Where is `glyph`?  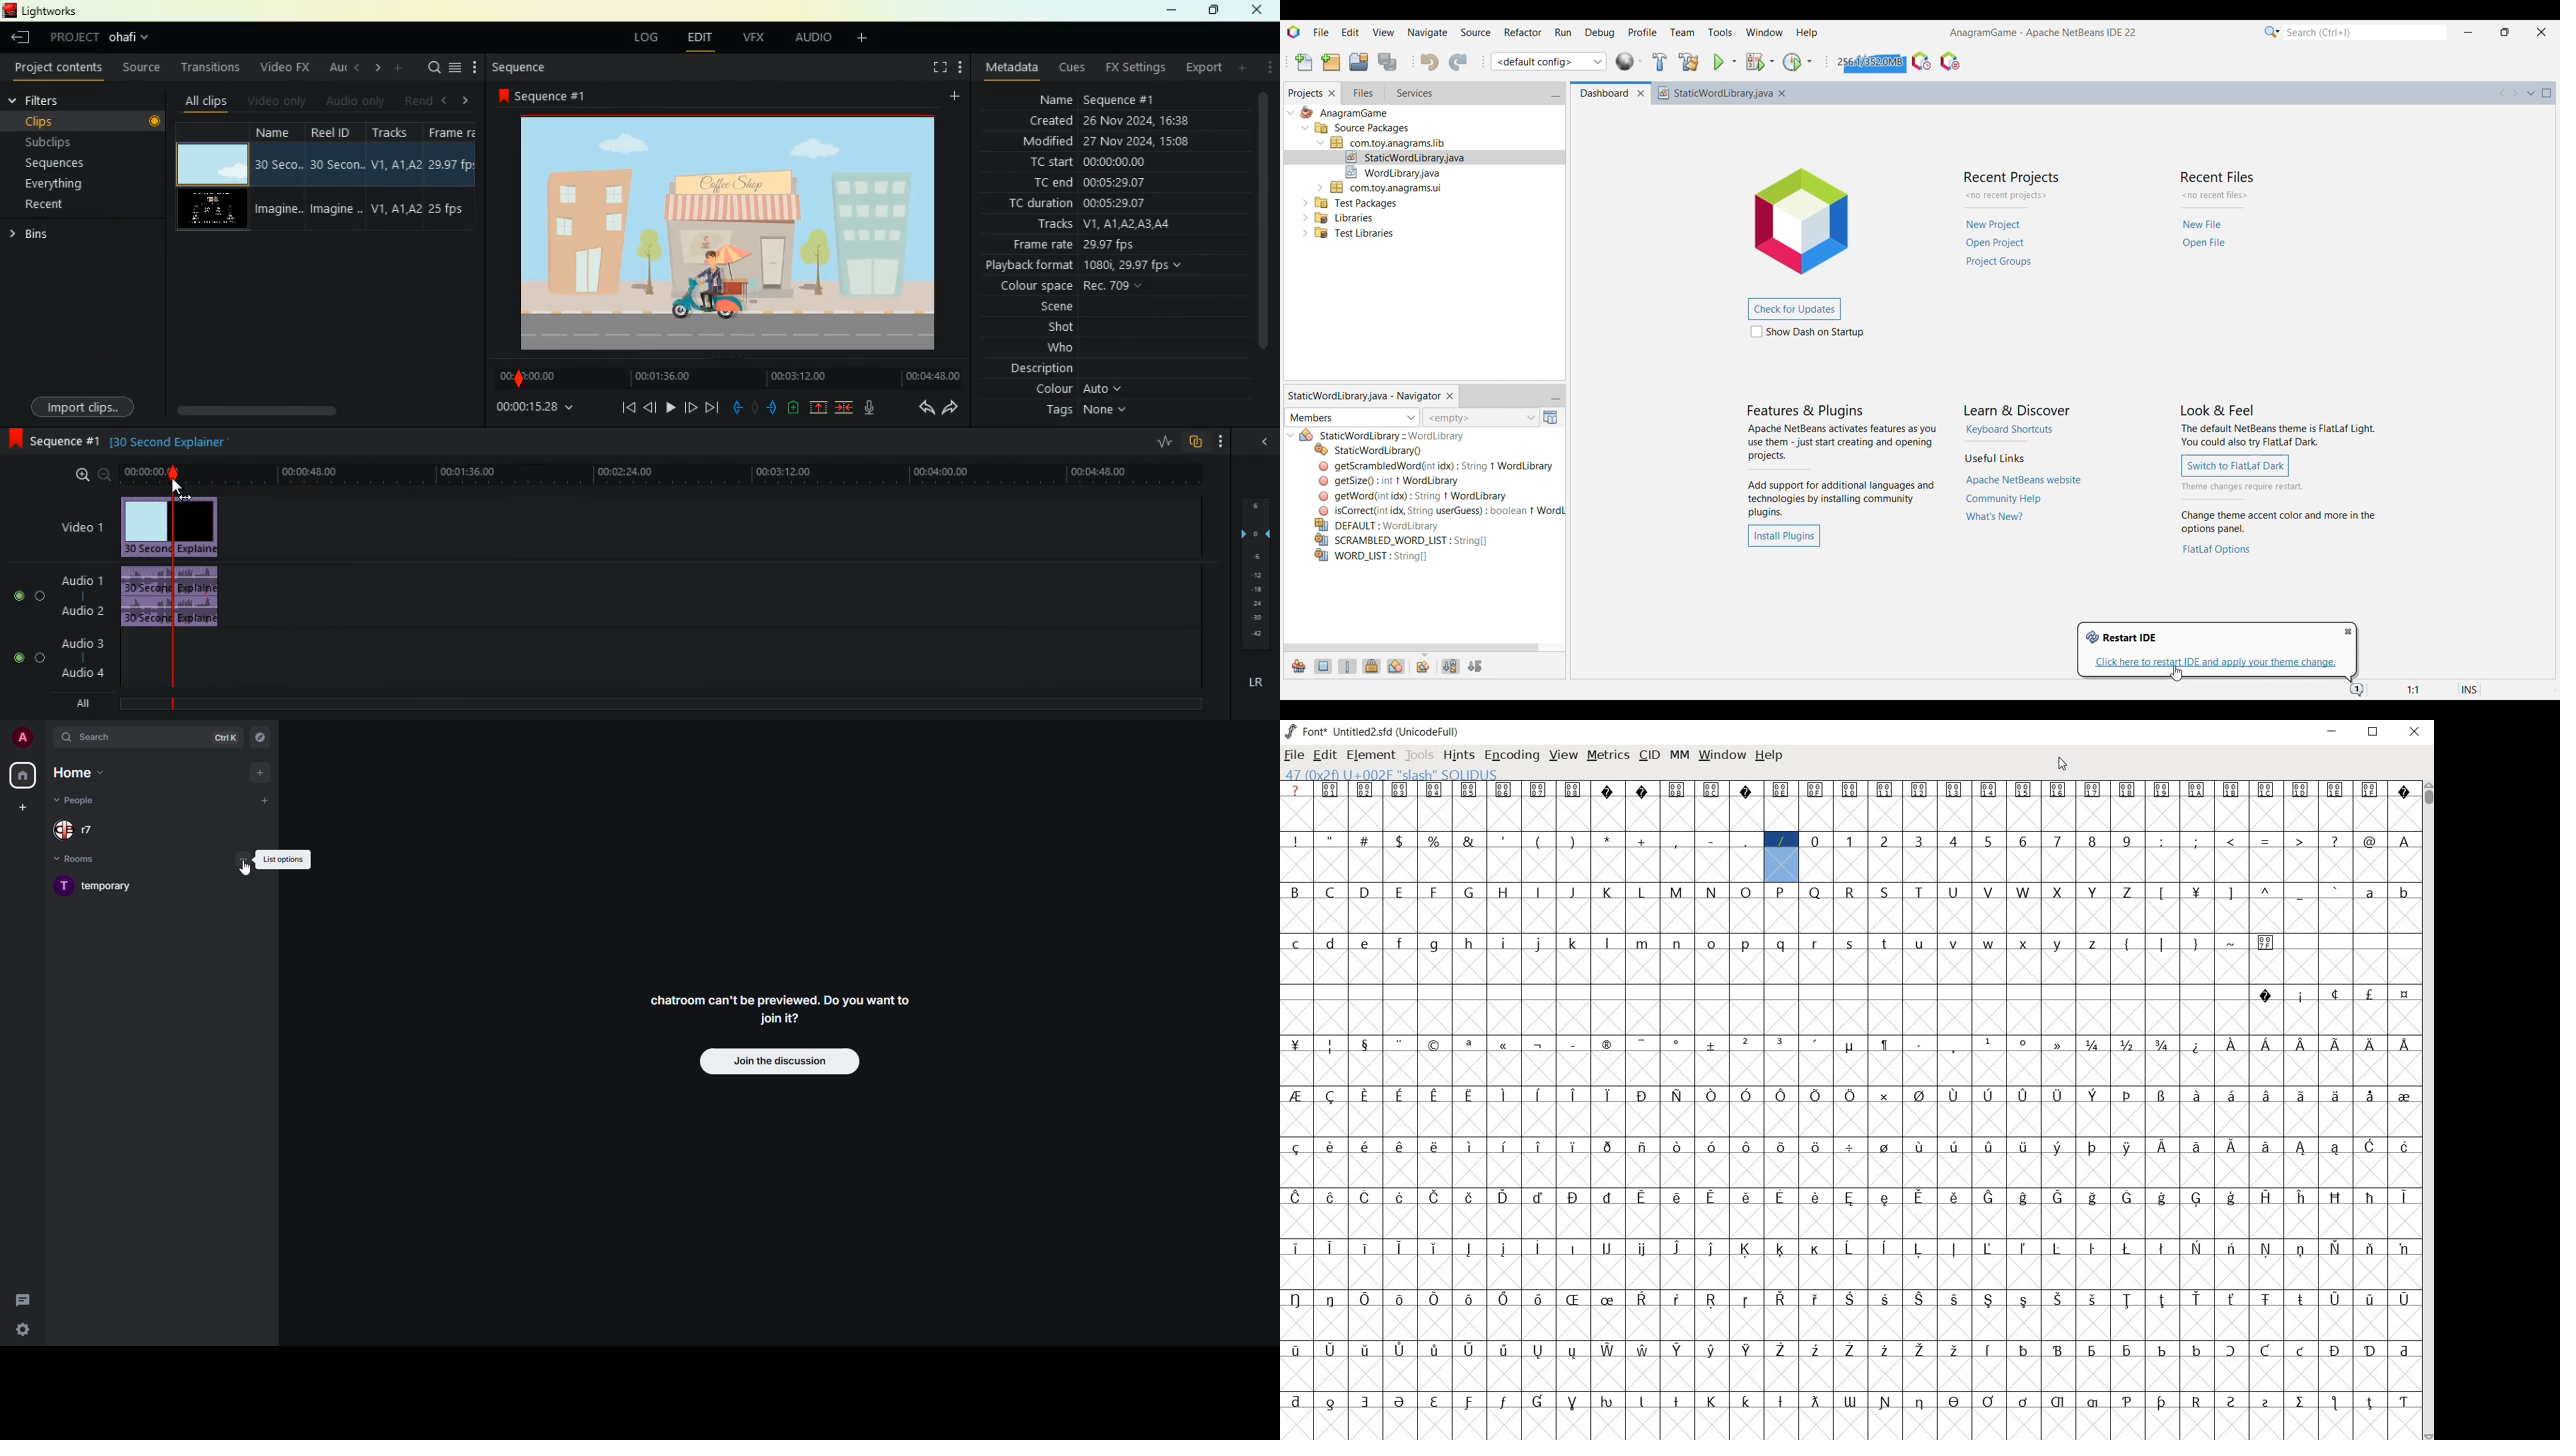
glyph is located at coordinates (1883, 1248).